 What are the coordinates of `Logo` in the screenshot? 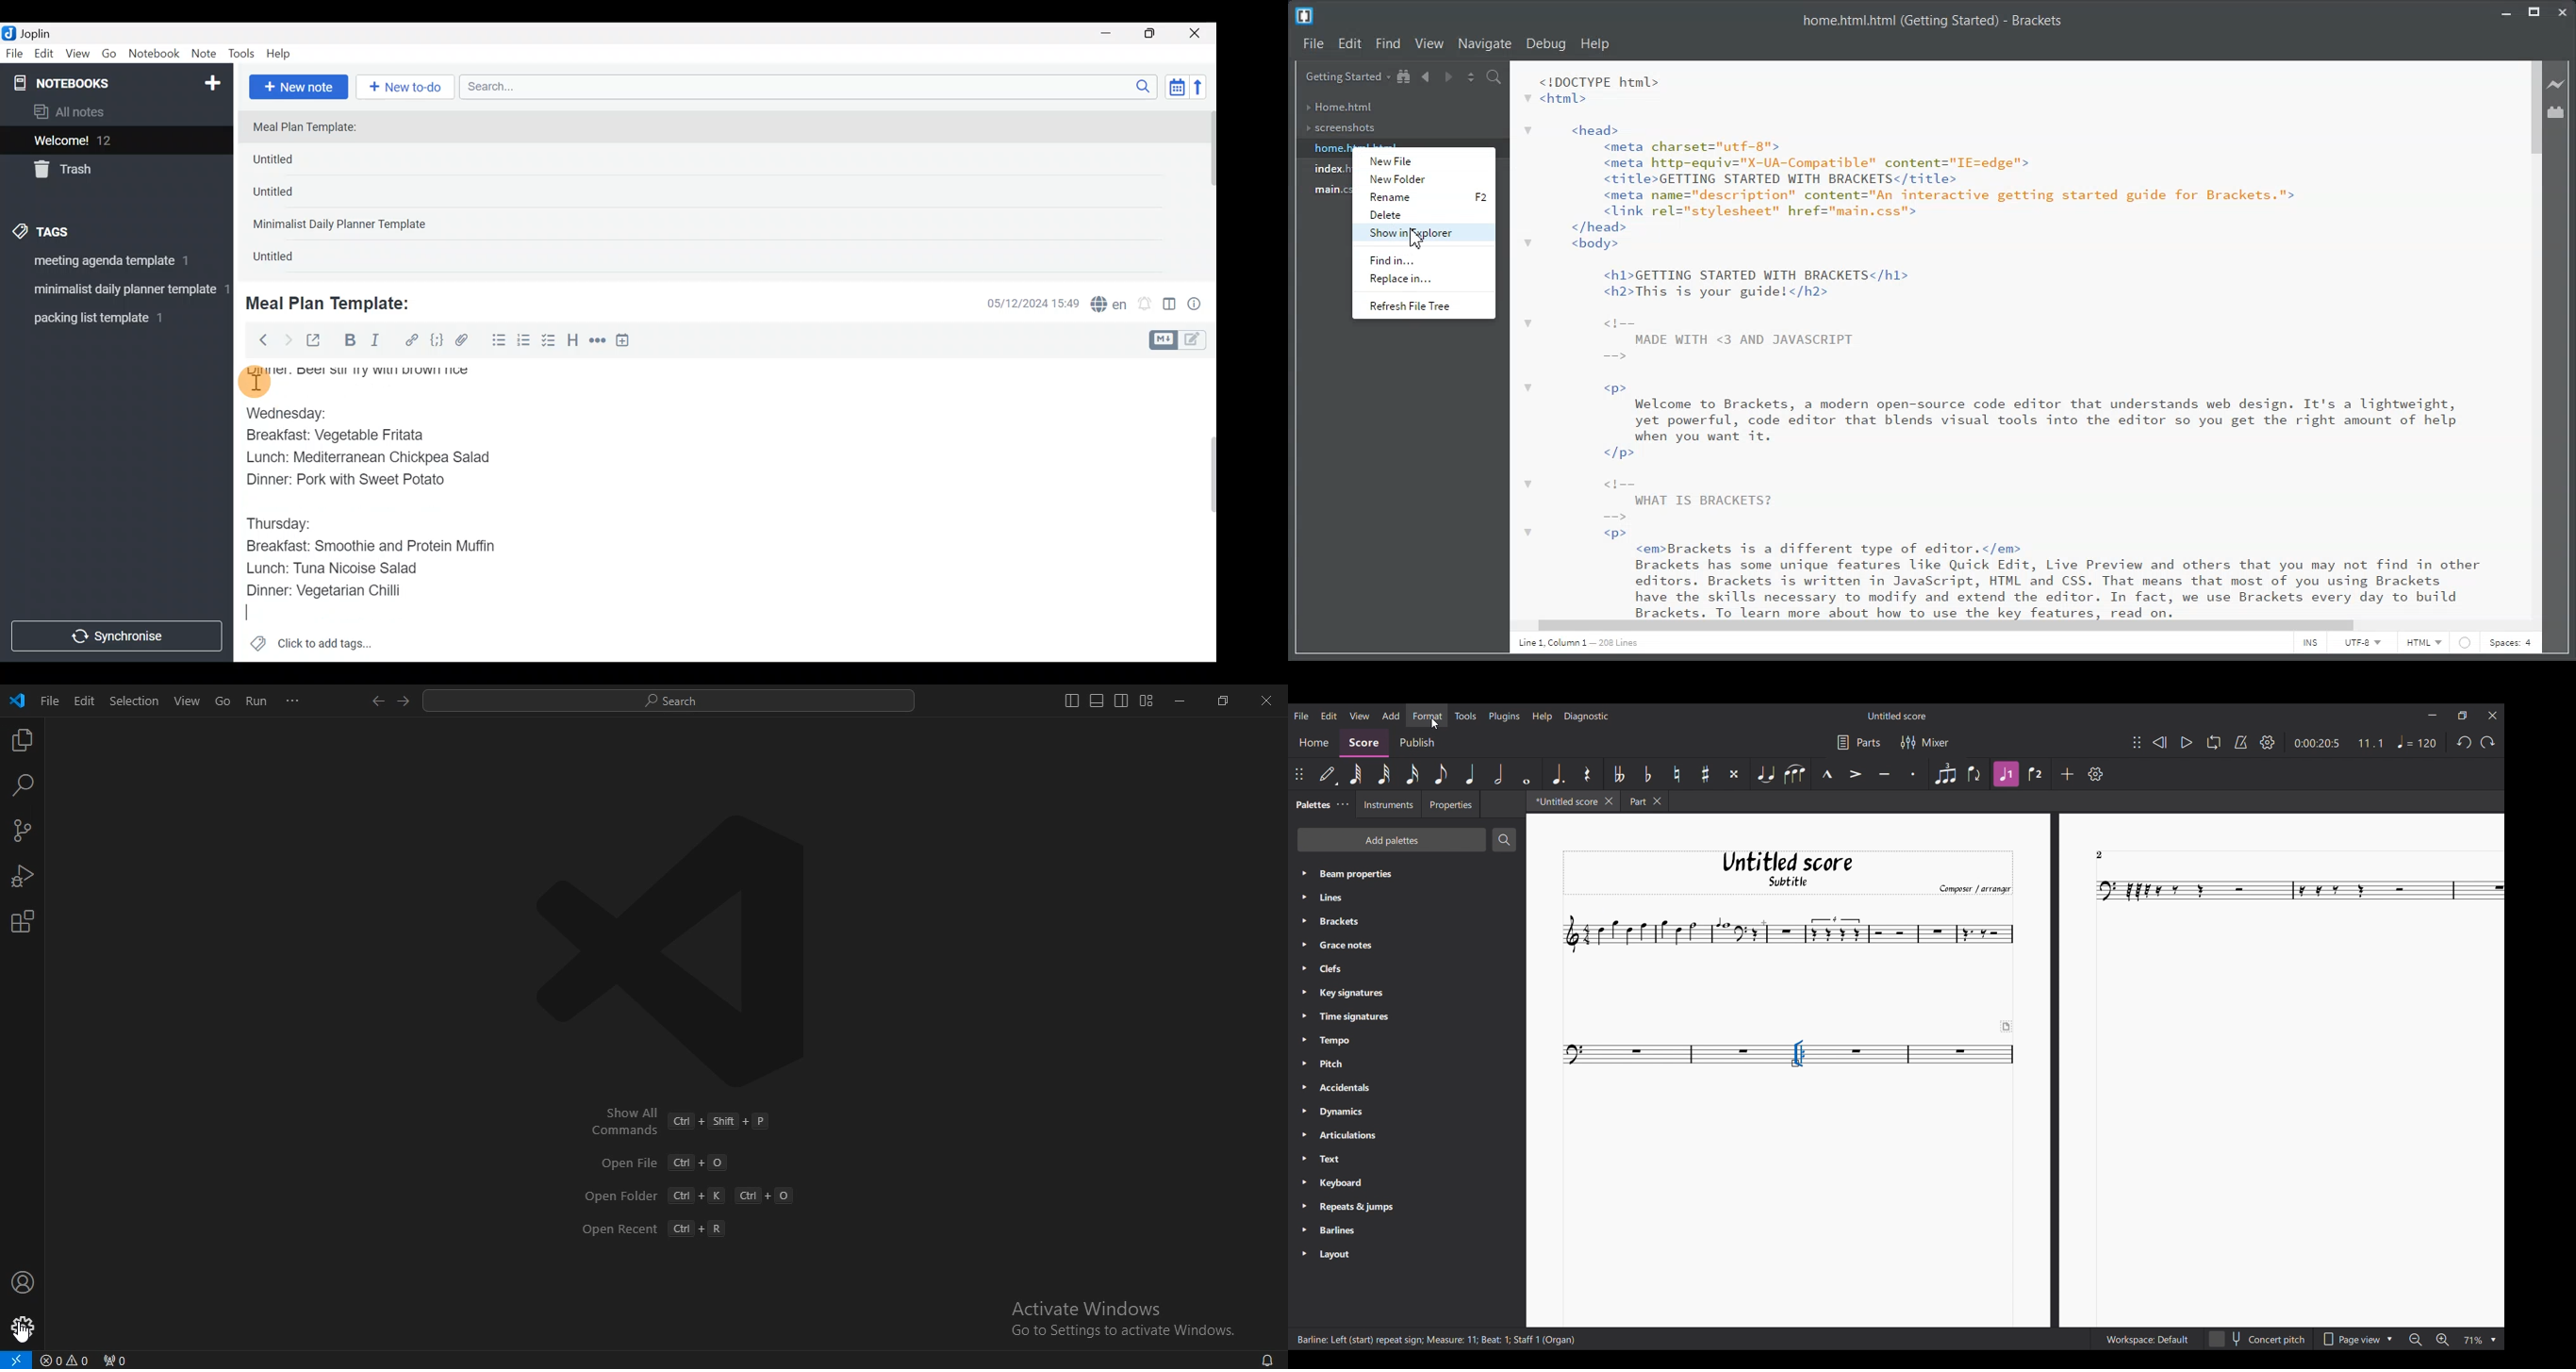 It's located at (1305, 16).